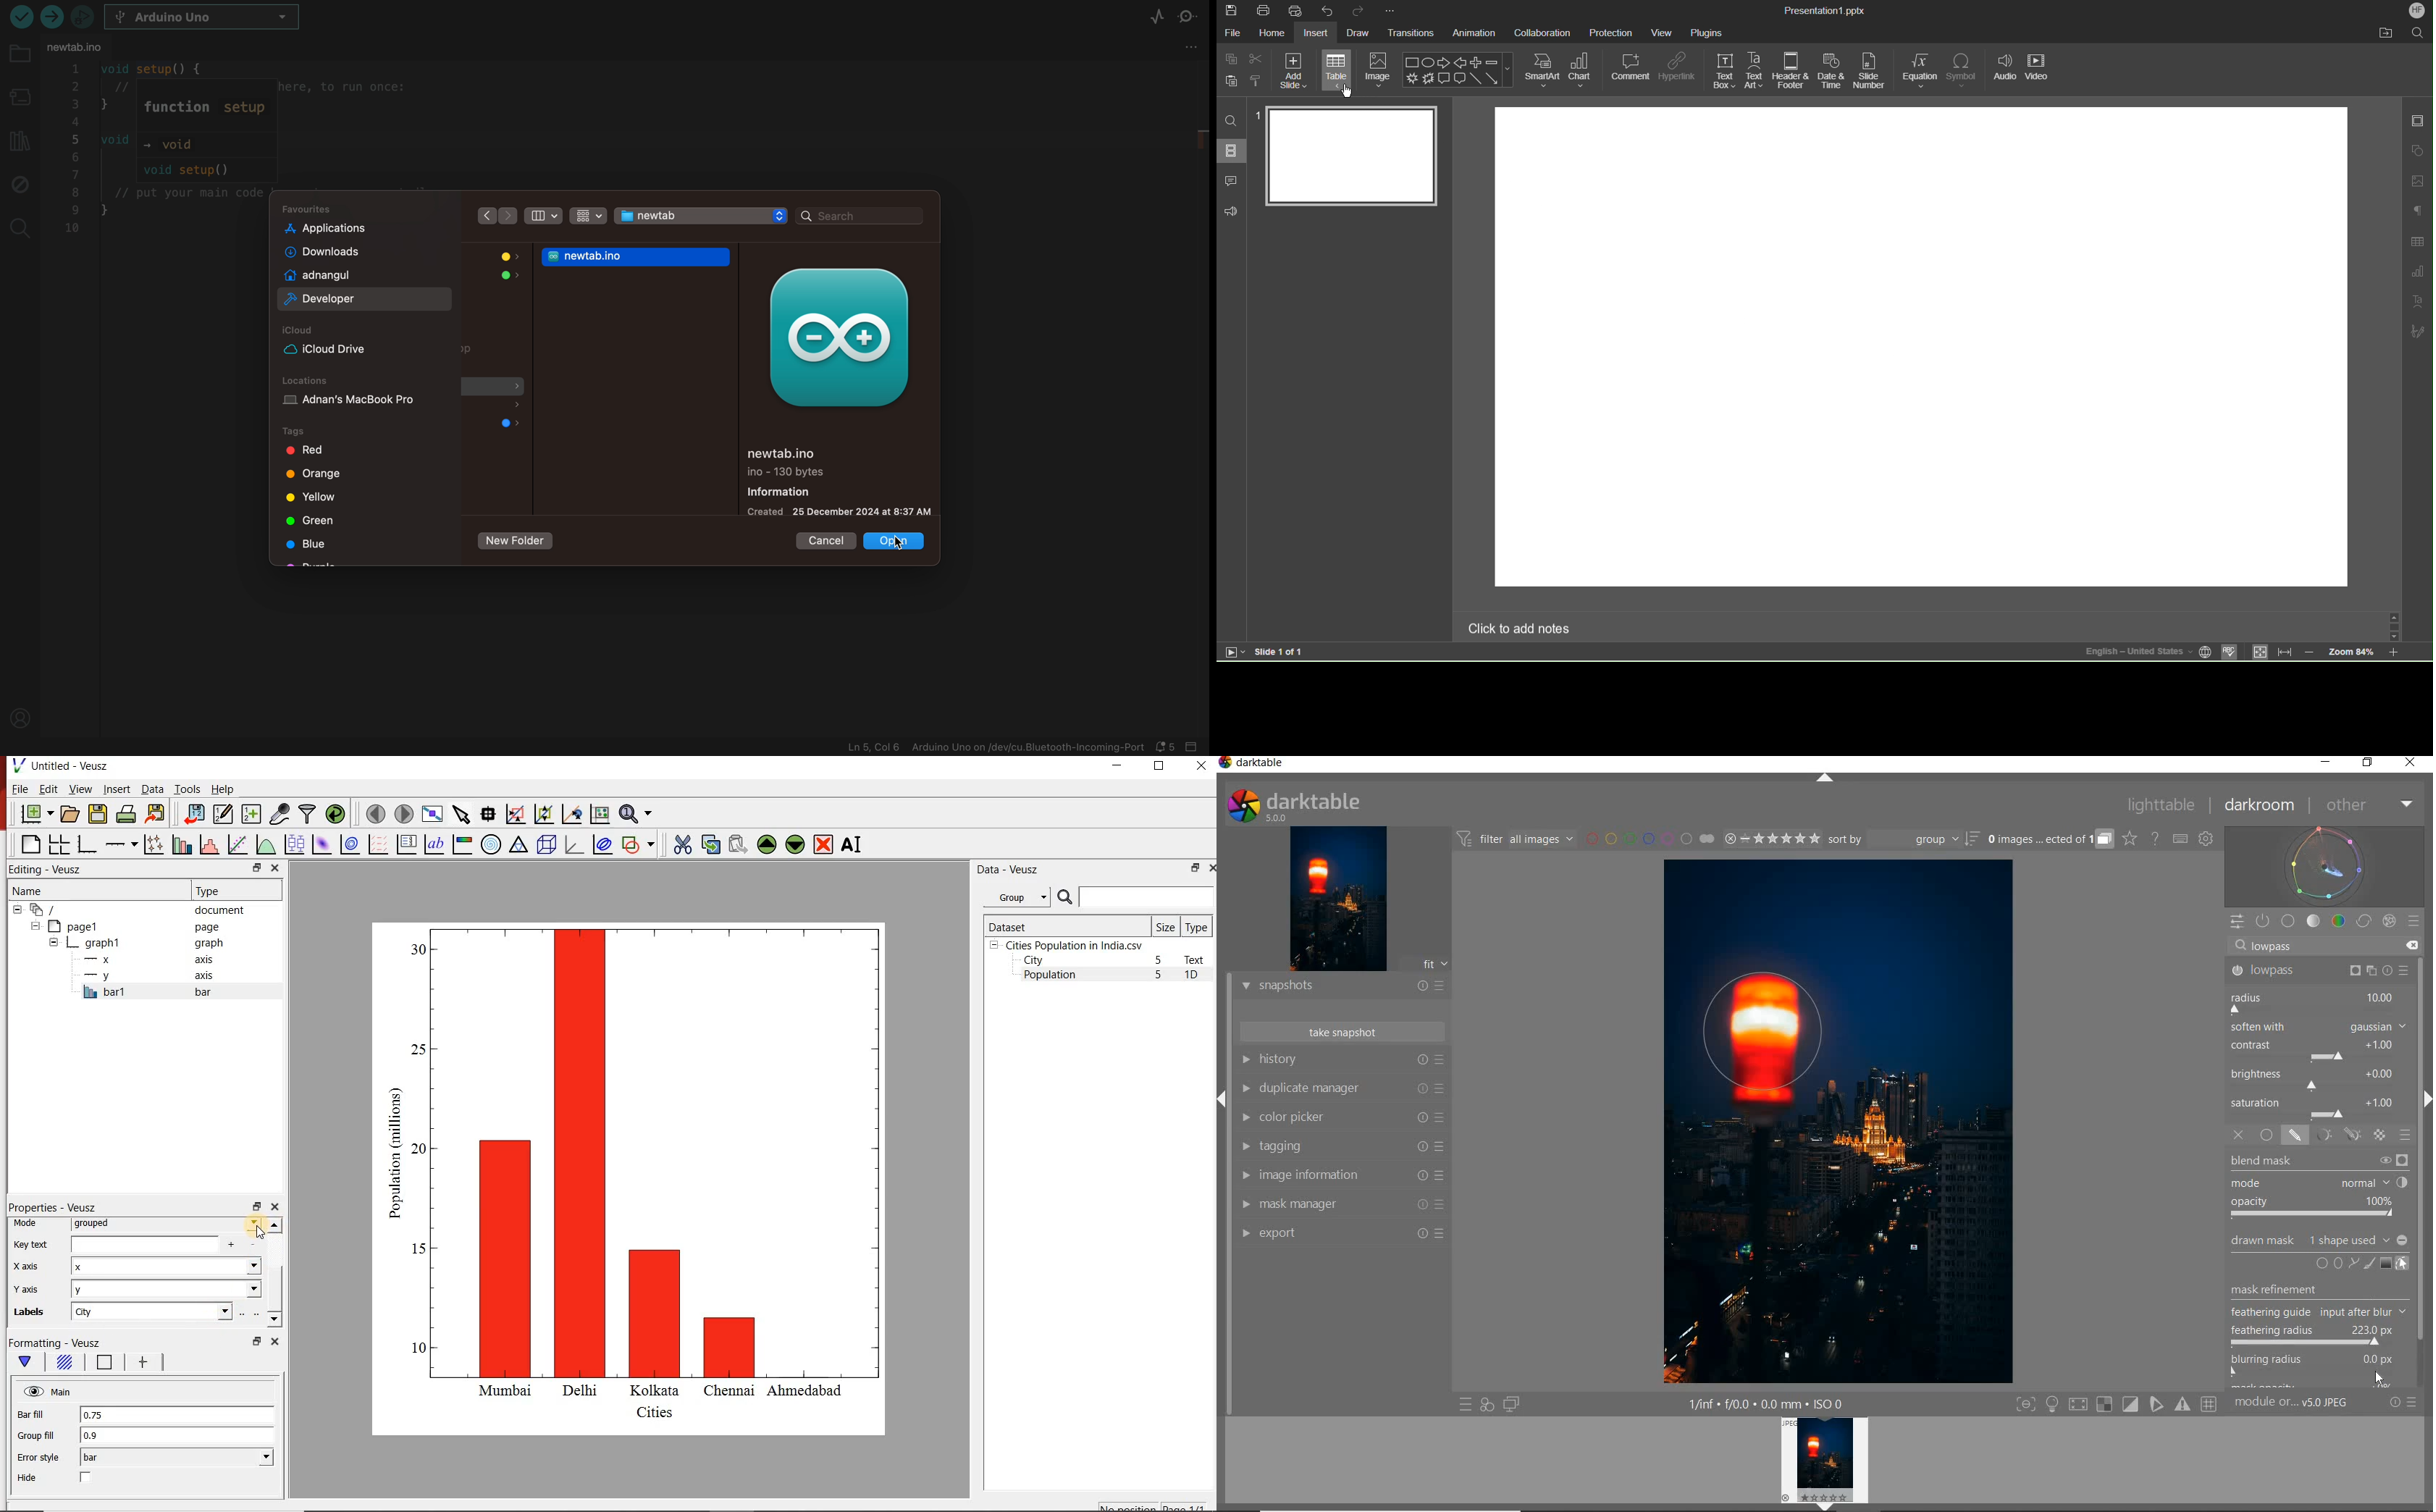 Image resolution: width=2436 pixels, height=1512 pixels. I want to click on DISPLAYED GUI INFO, so click(1767, 1403).